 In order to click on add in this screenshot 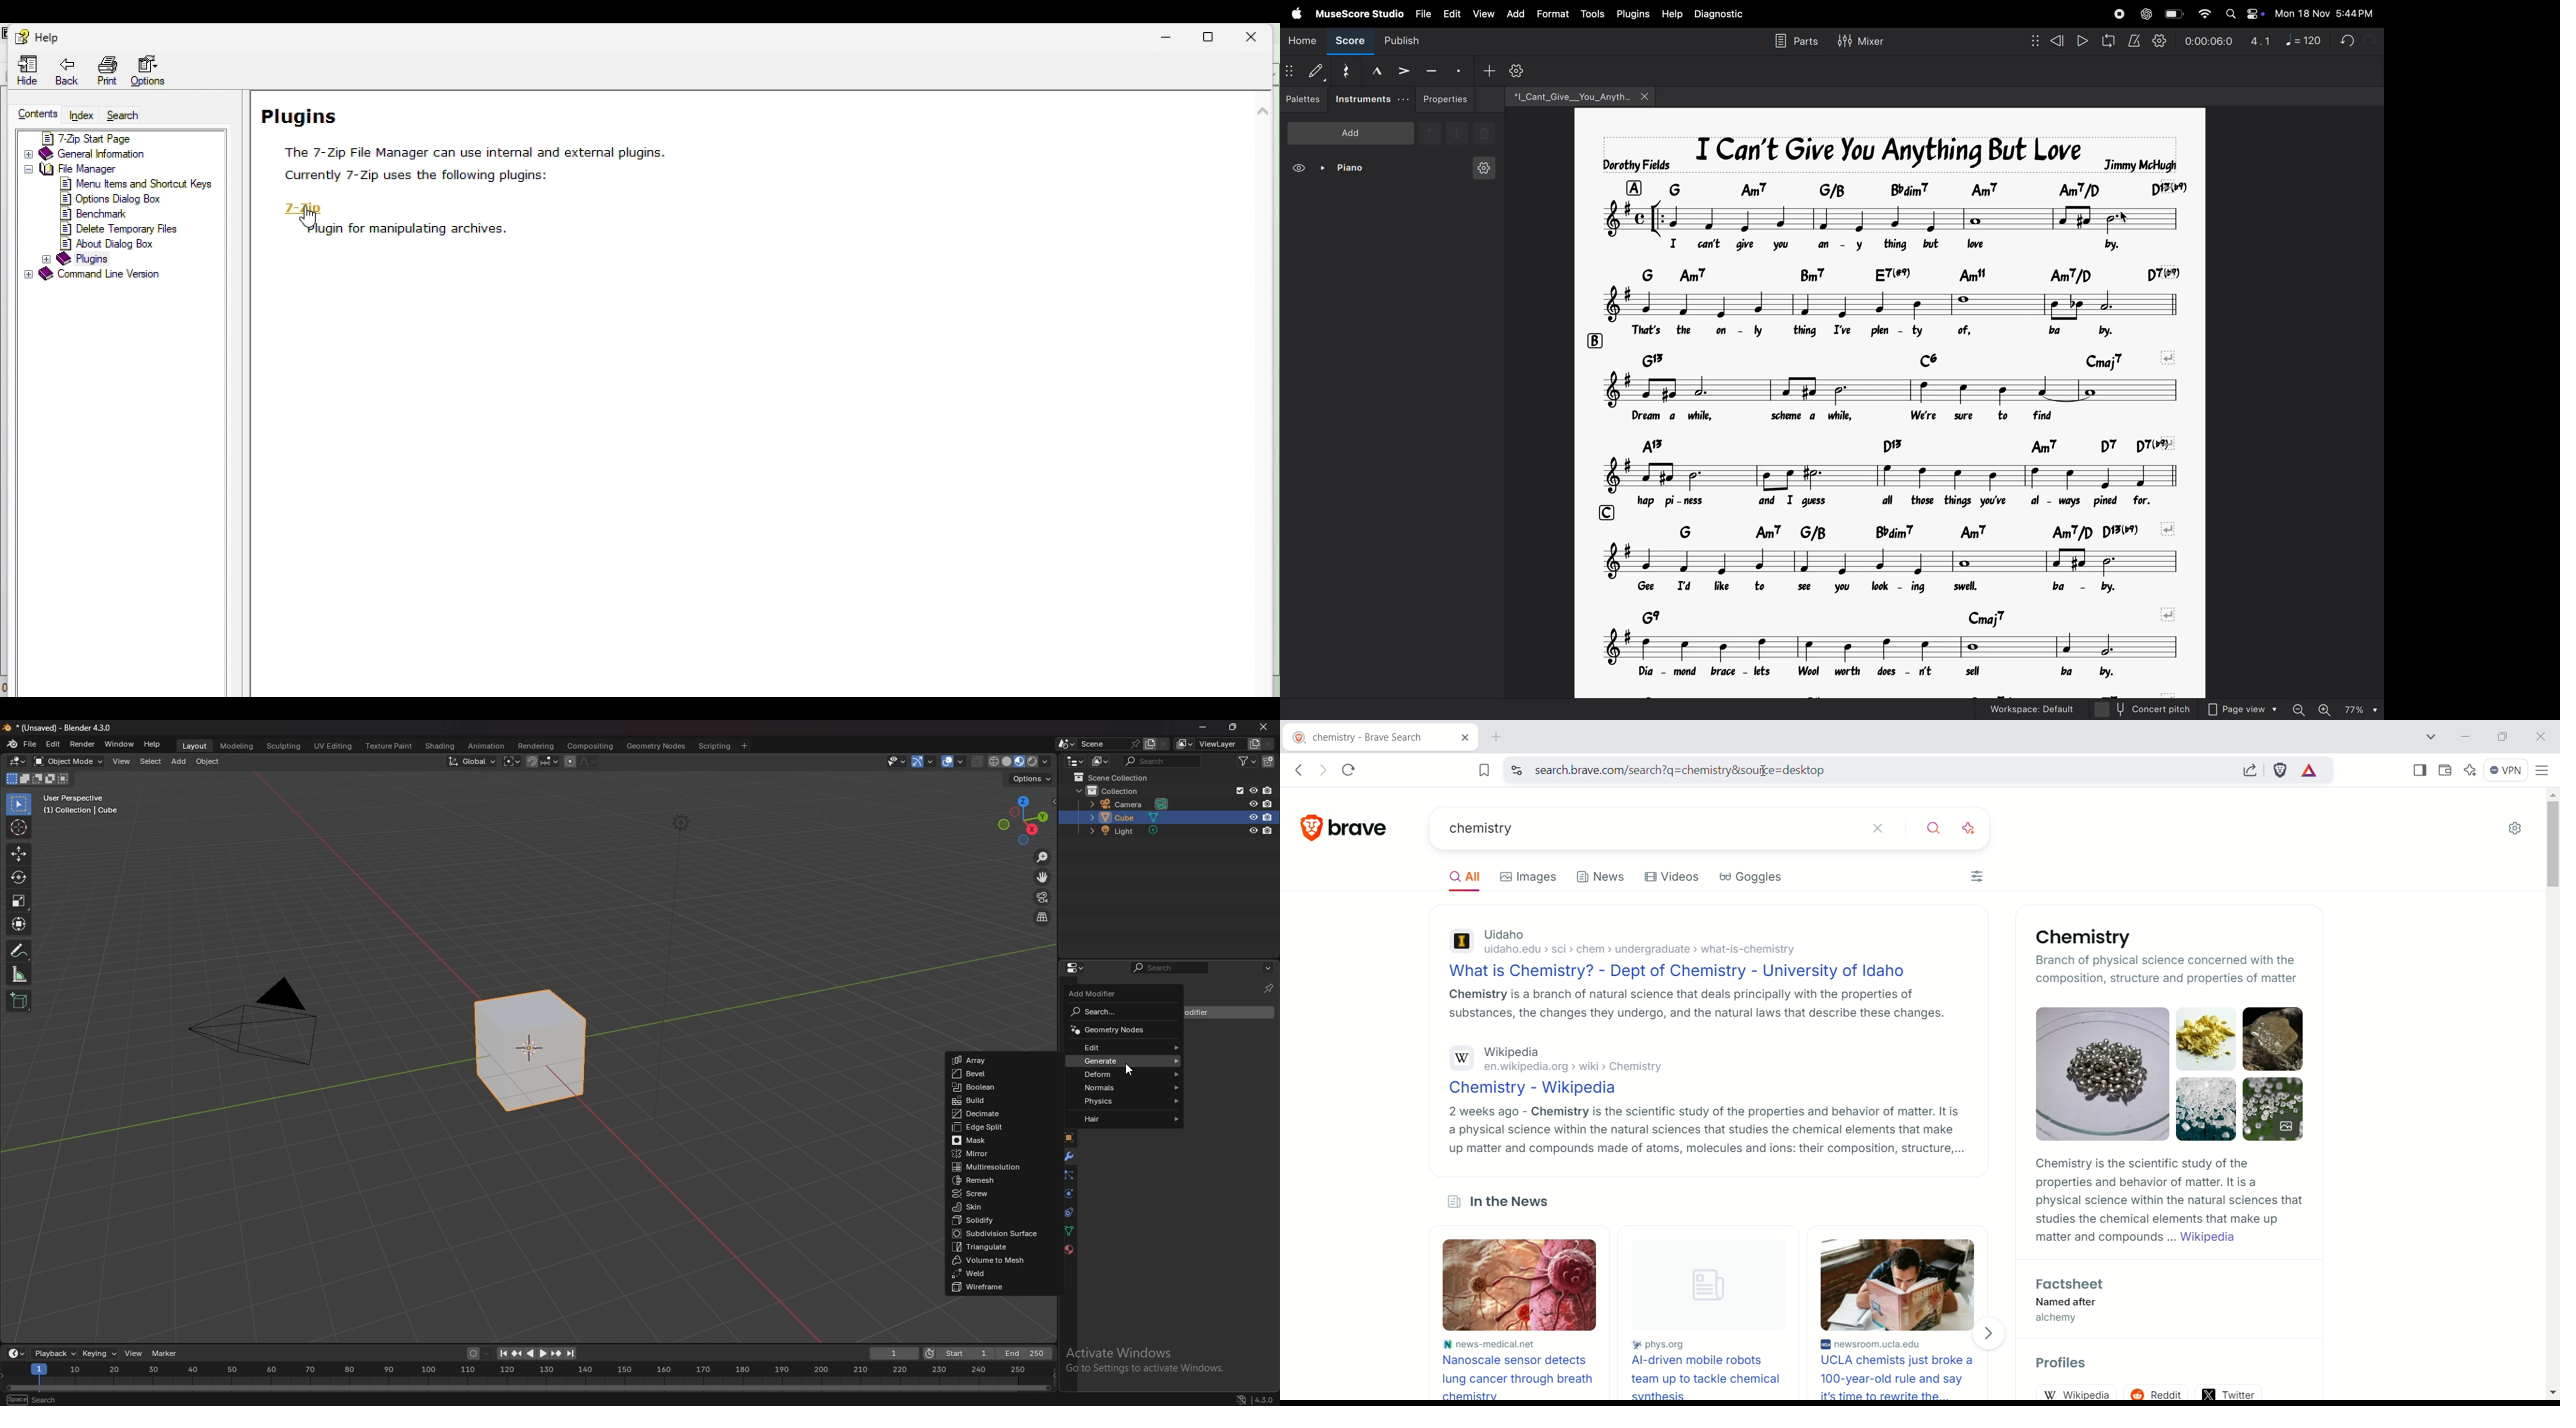, I will do `click(179, 761)`.